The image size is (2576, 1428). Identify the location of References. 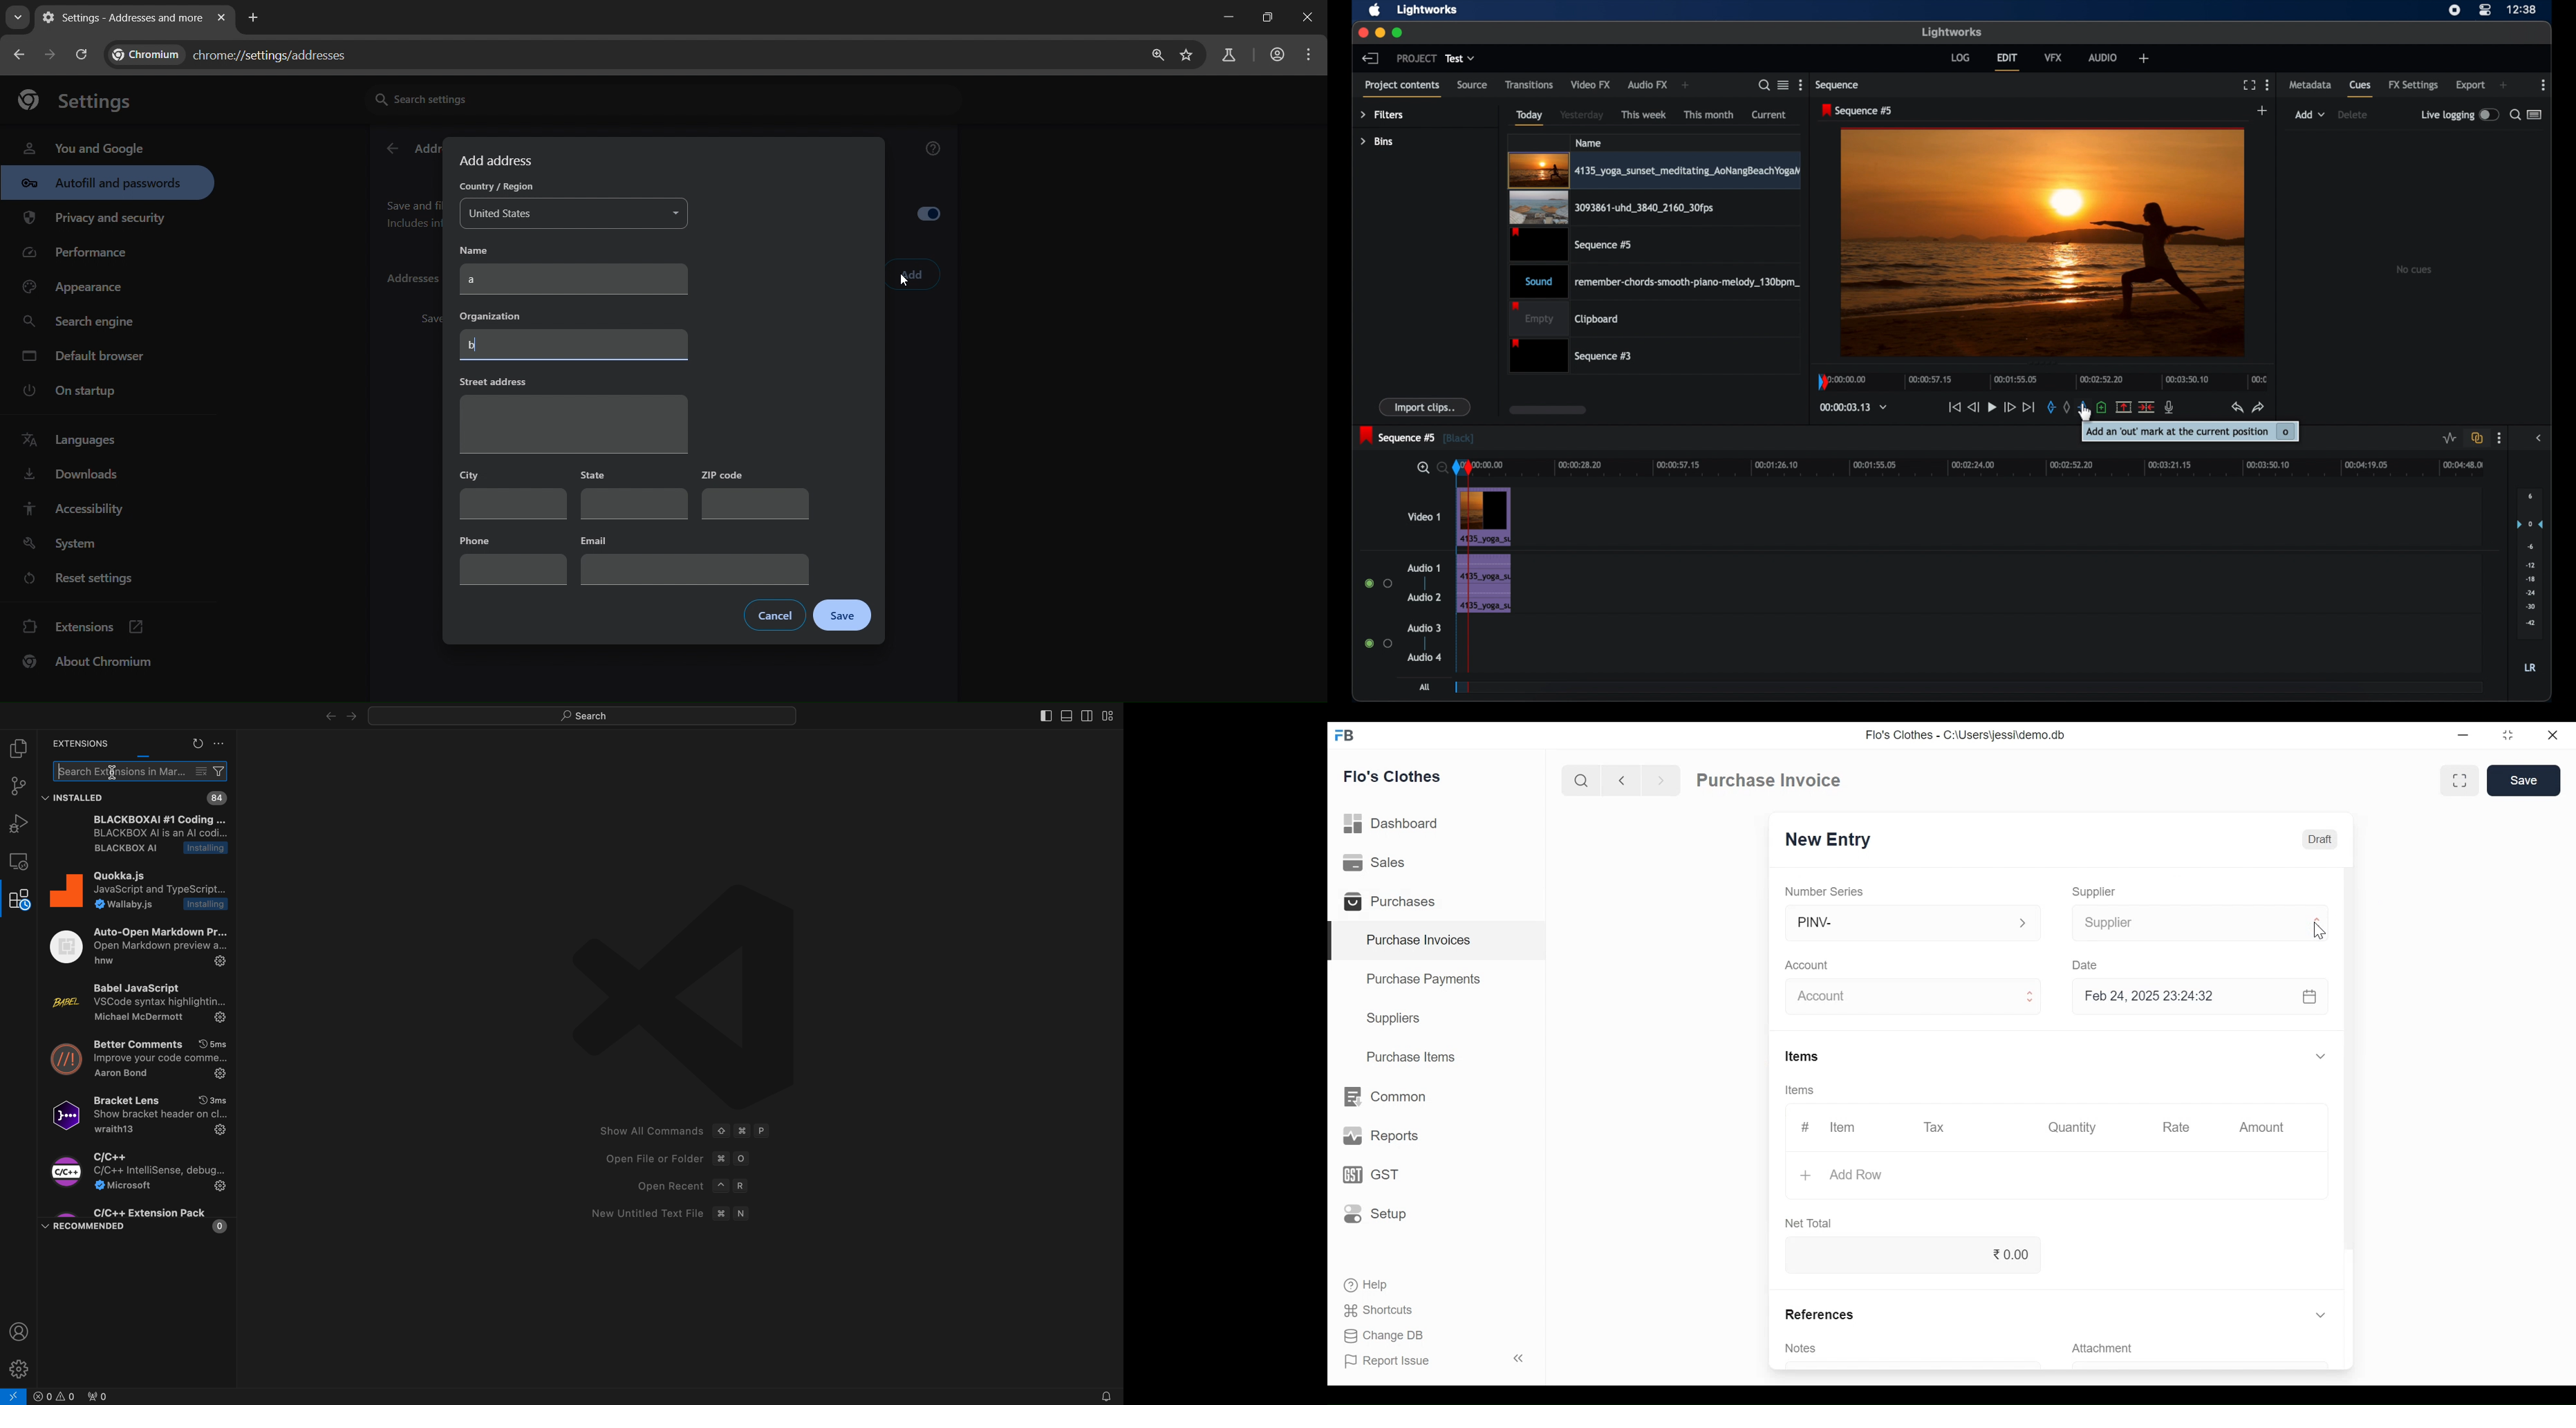
(1818, 1314).